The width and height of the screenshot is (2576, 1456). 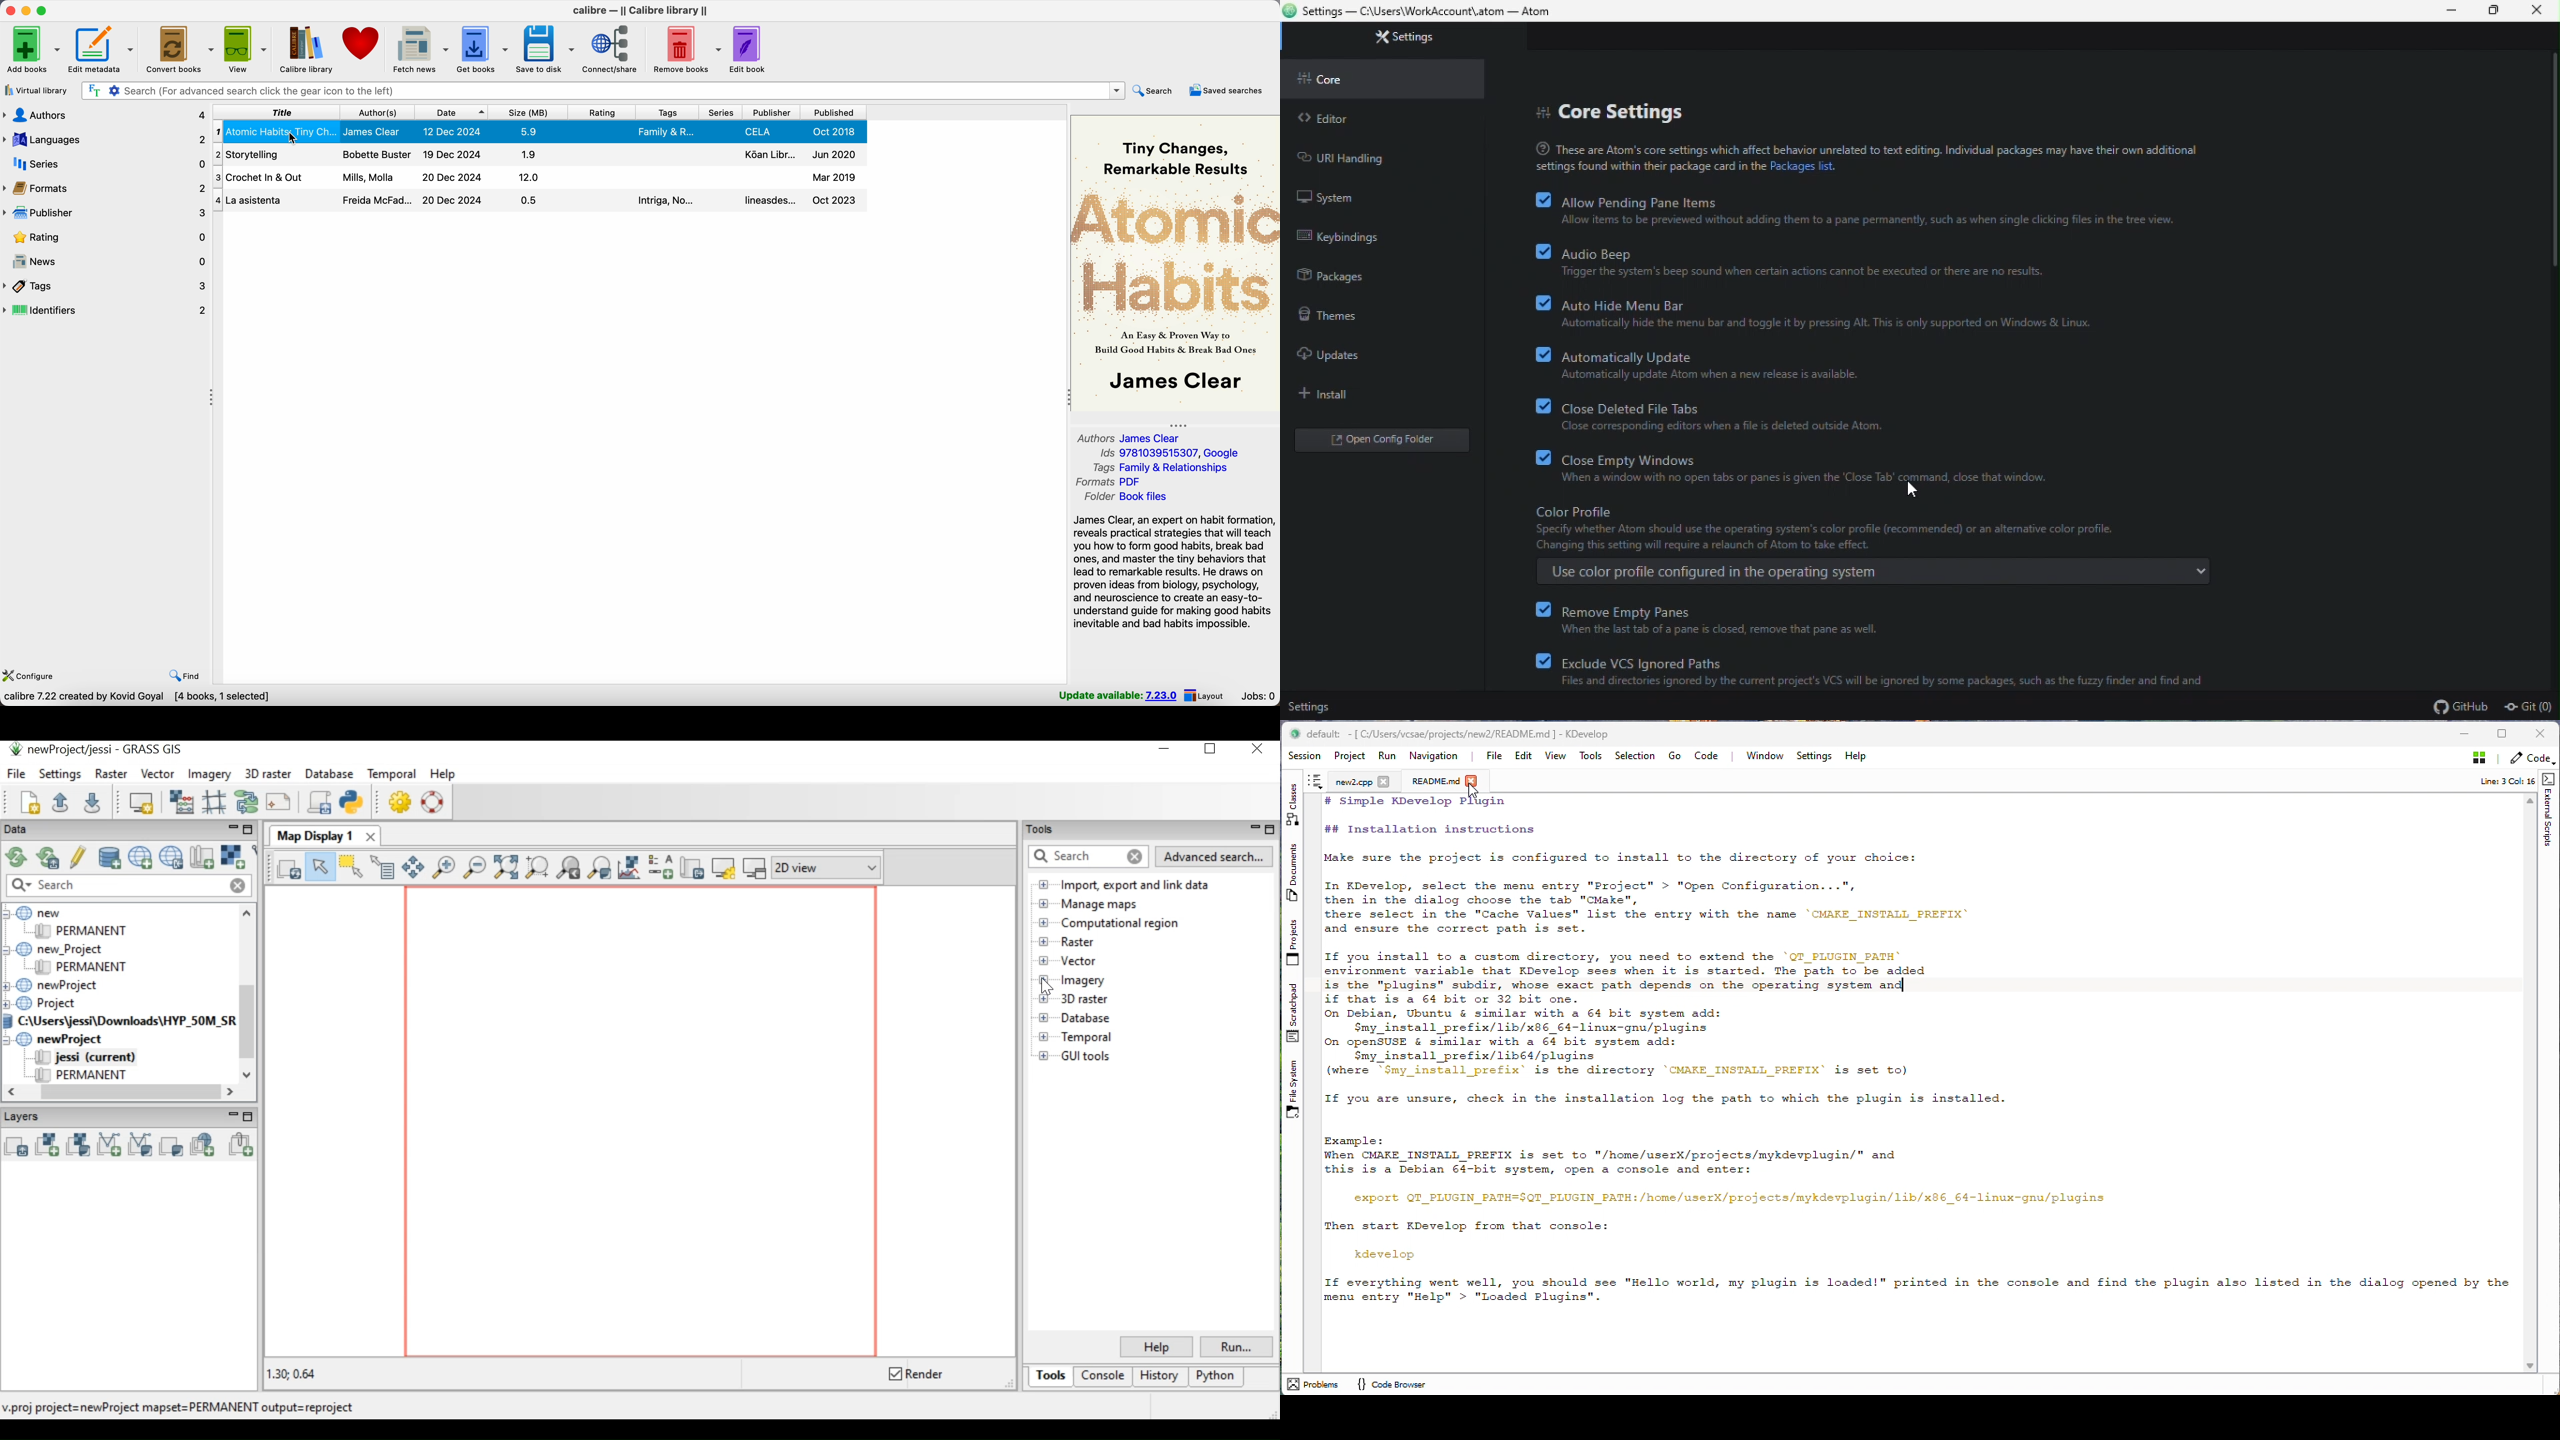 What do you see at coordinates (1856, 758) in the screenshot?
I see `Help` at bounding box center [1856, 758].